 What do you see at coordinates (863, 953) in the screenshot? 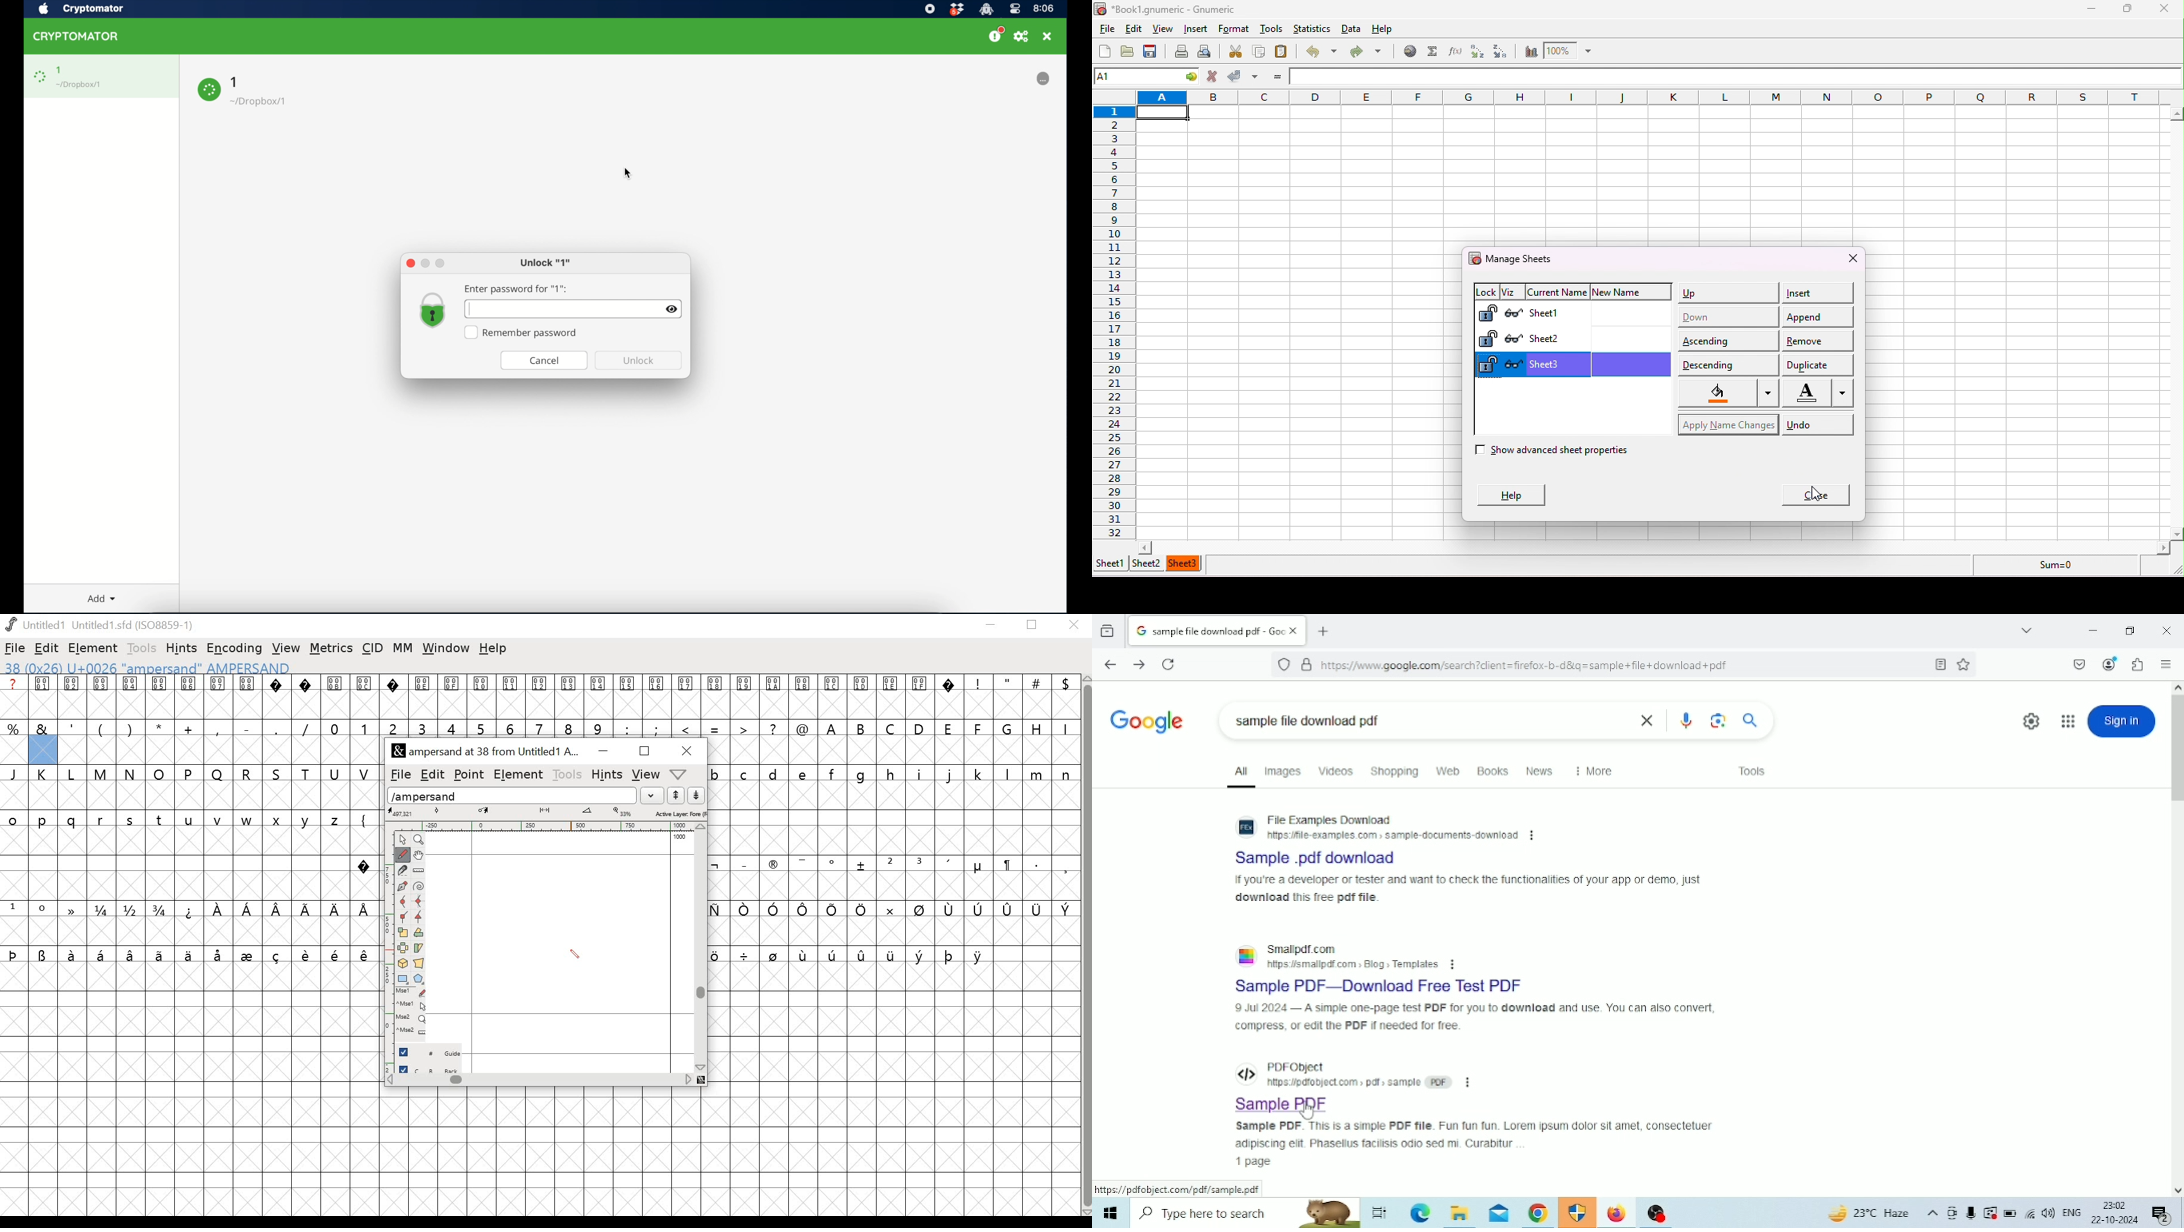
I see `symbol` at bounding box center [863, 953].